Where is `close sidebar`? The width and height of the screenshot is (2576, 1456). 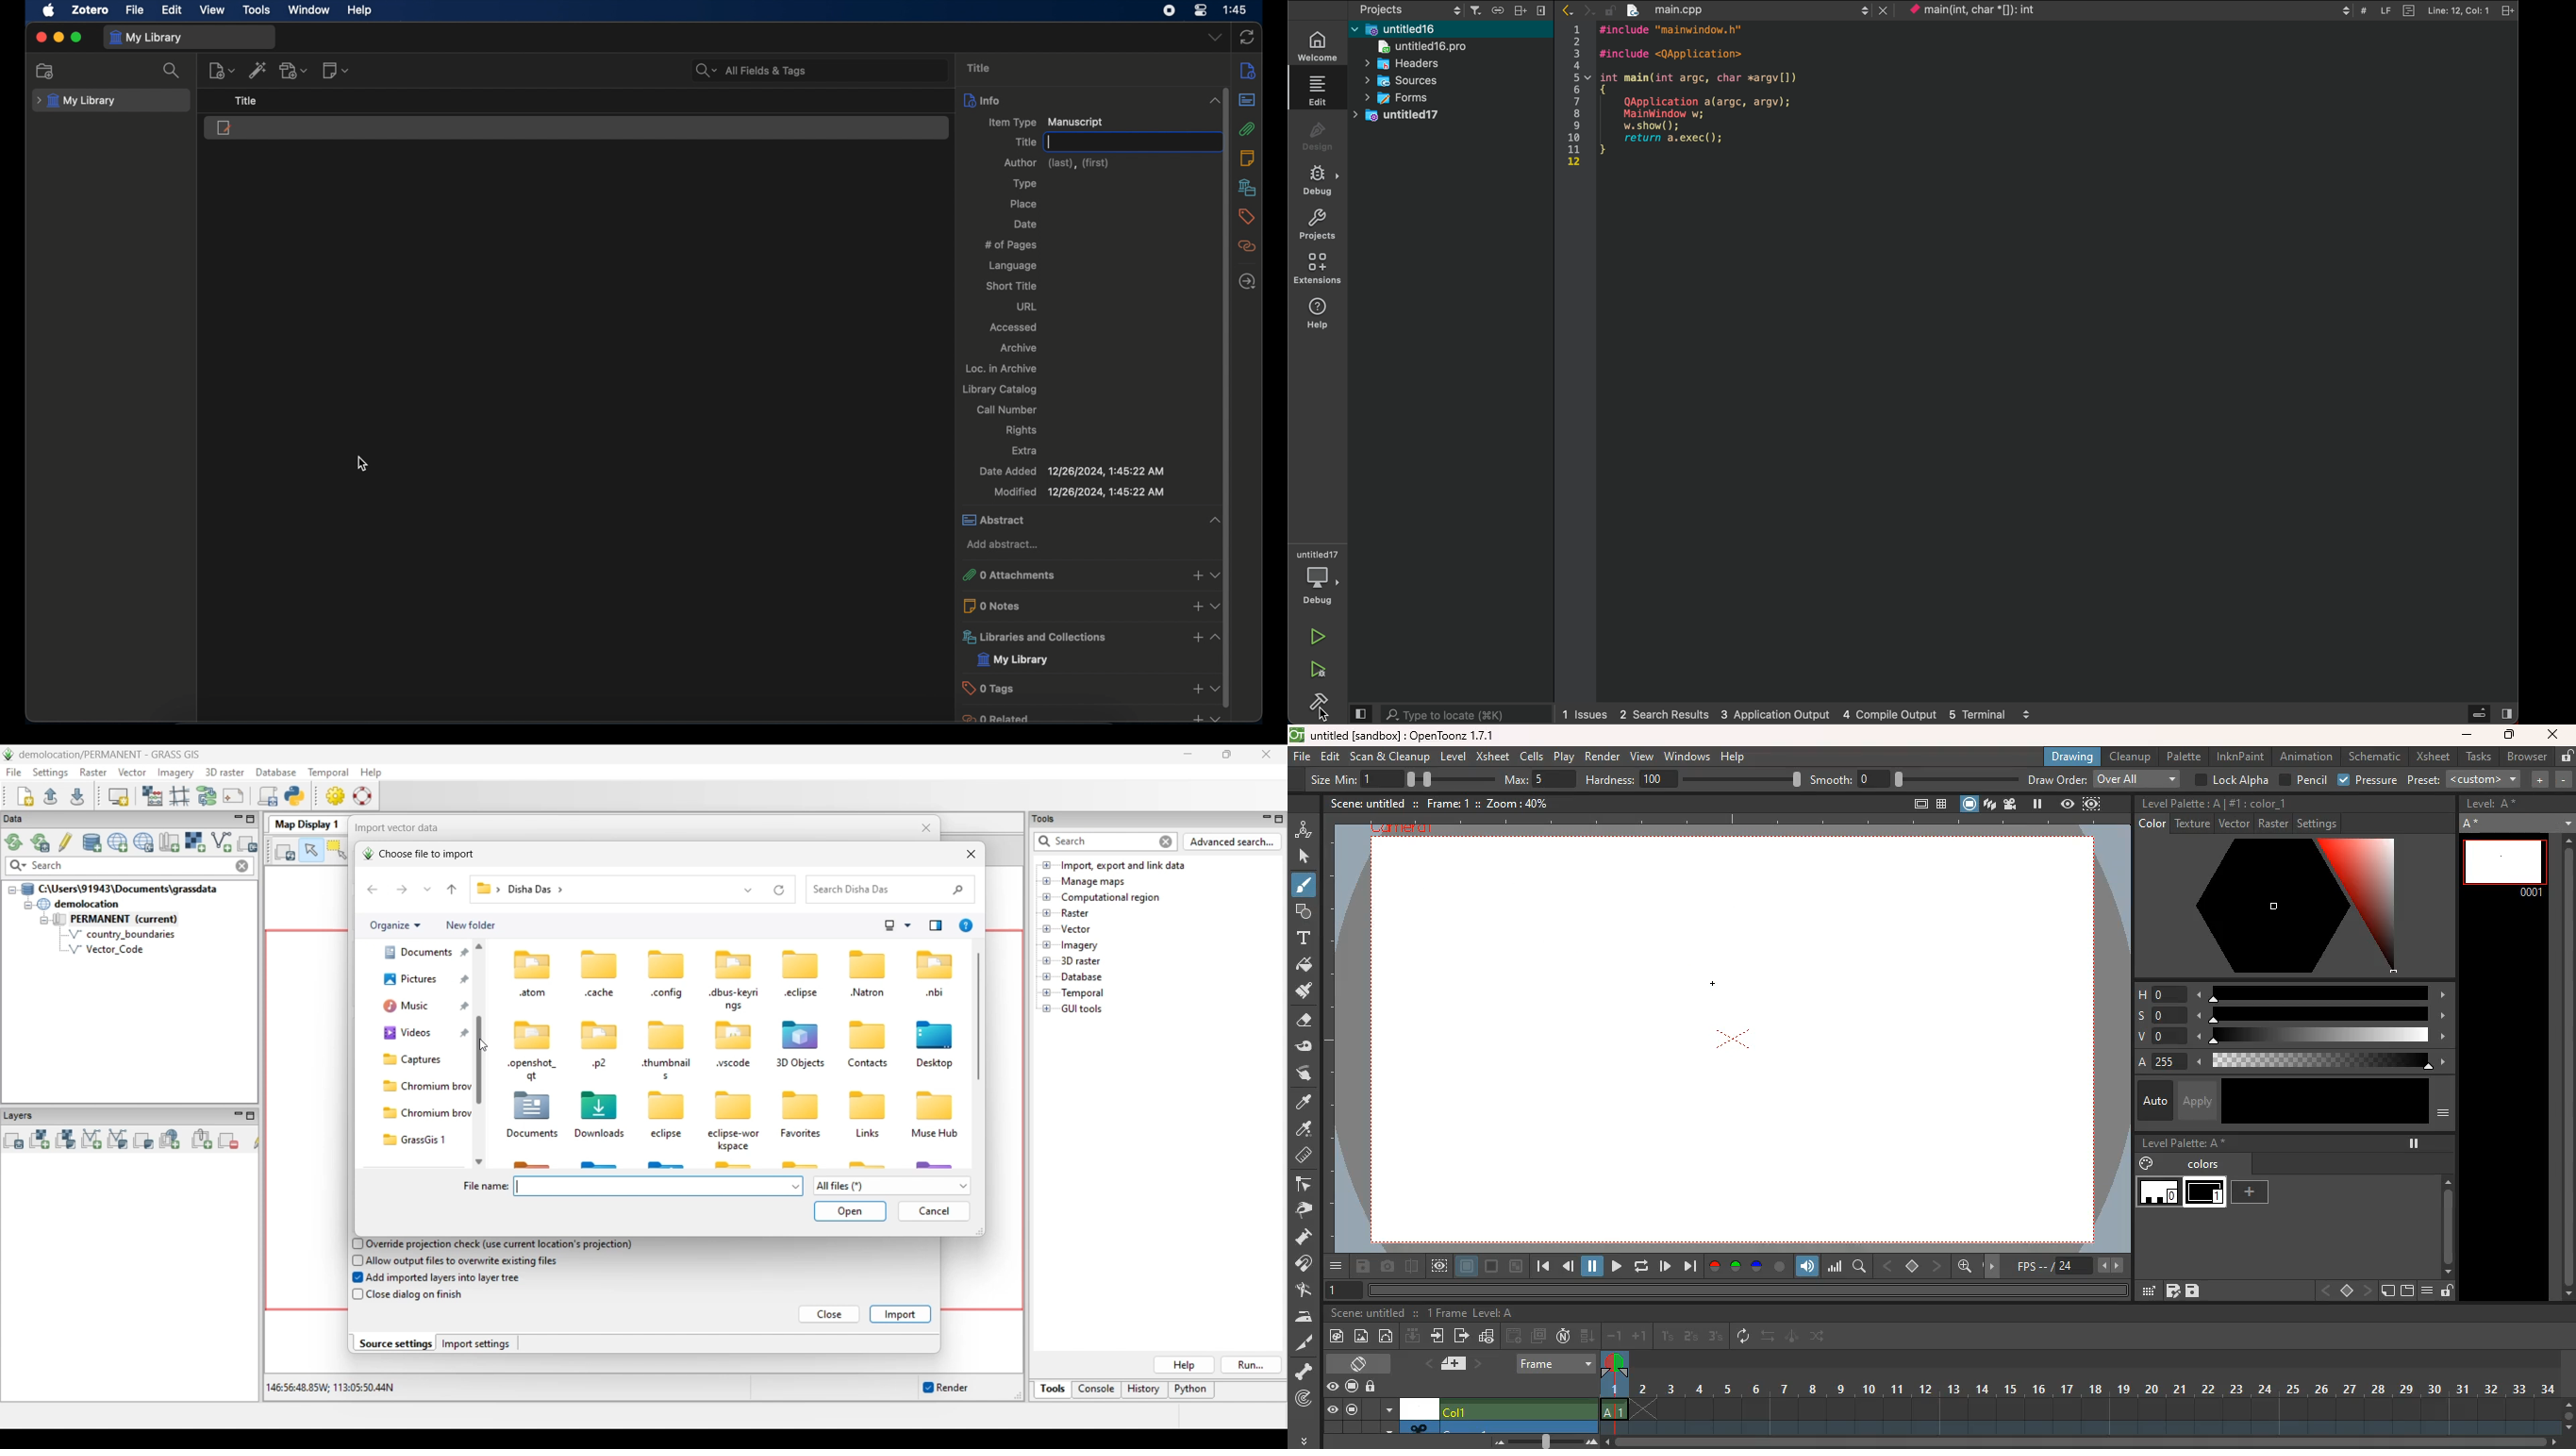
close sidebar is located at coordinates (1545, 12).